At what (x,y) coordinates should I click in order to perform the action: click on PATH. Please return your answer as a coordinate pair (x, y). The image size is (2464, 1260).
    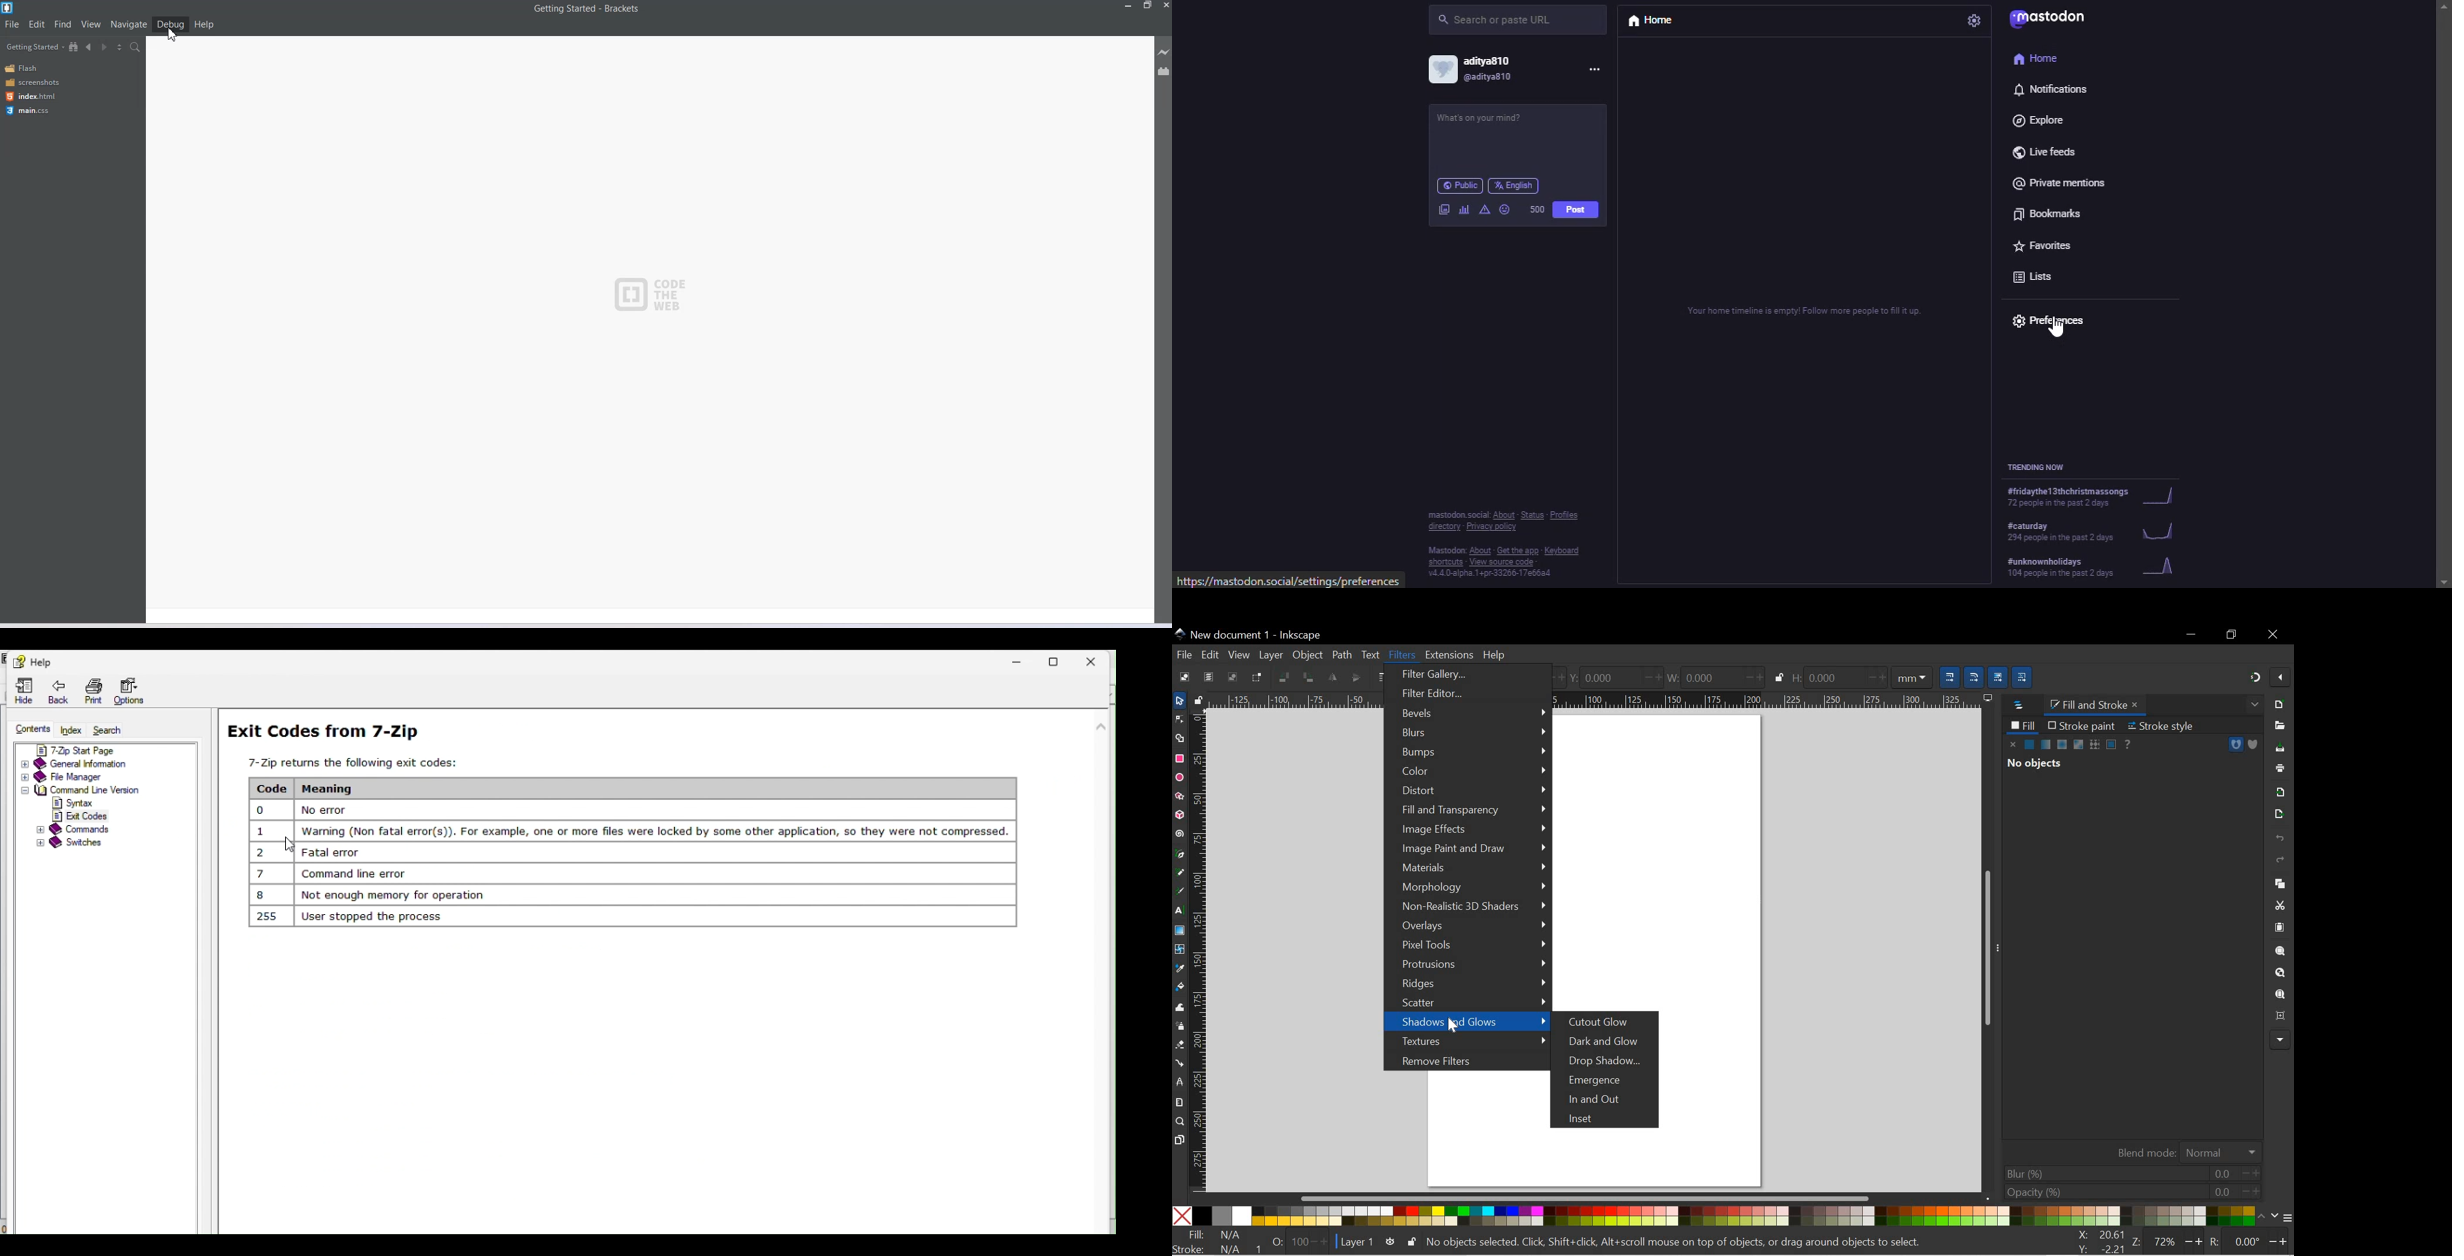
    Looking at the image, I should click on (1341, 654).